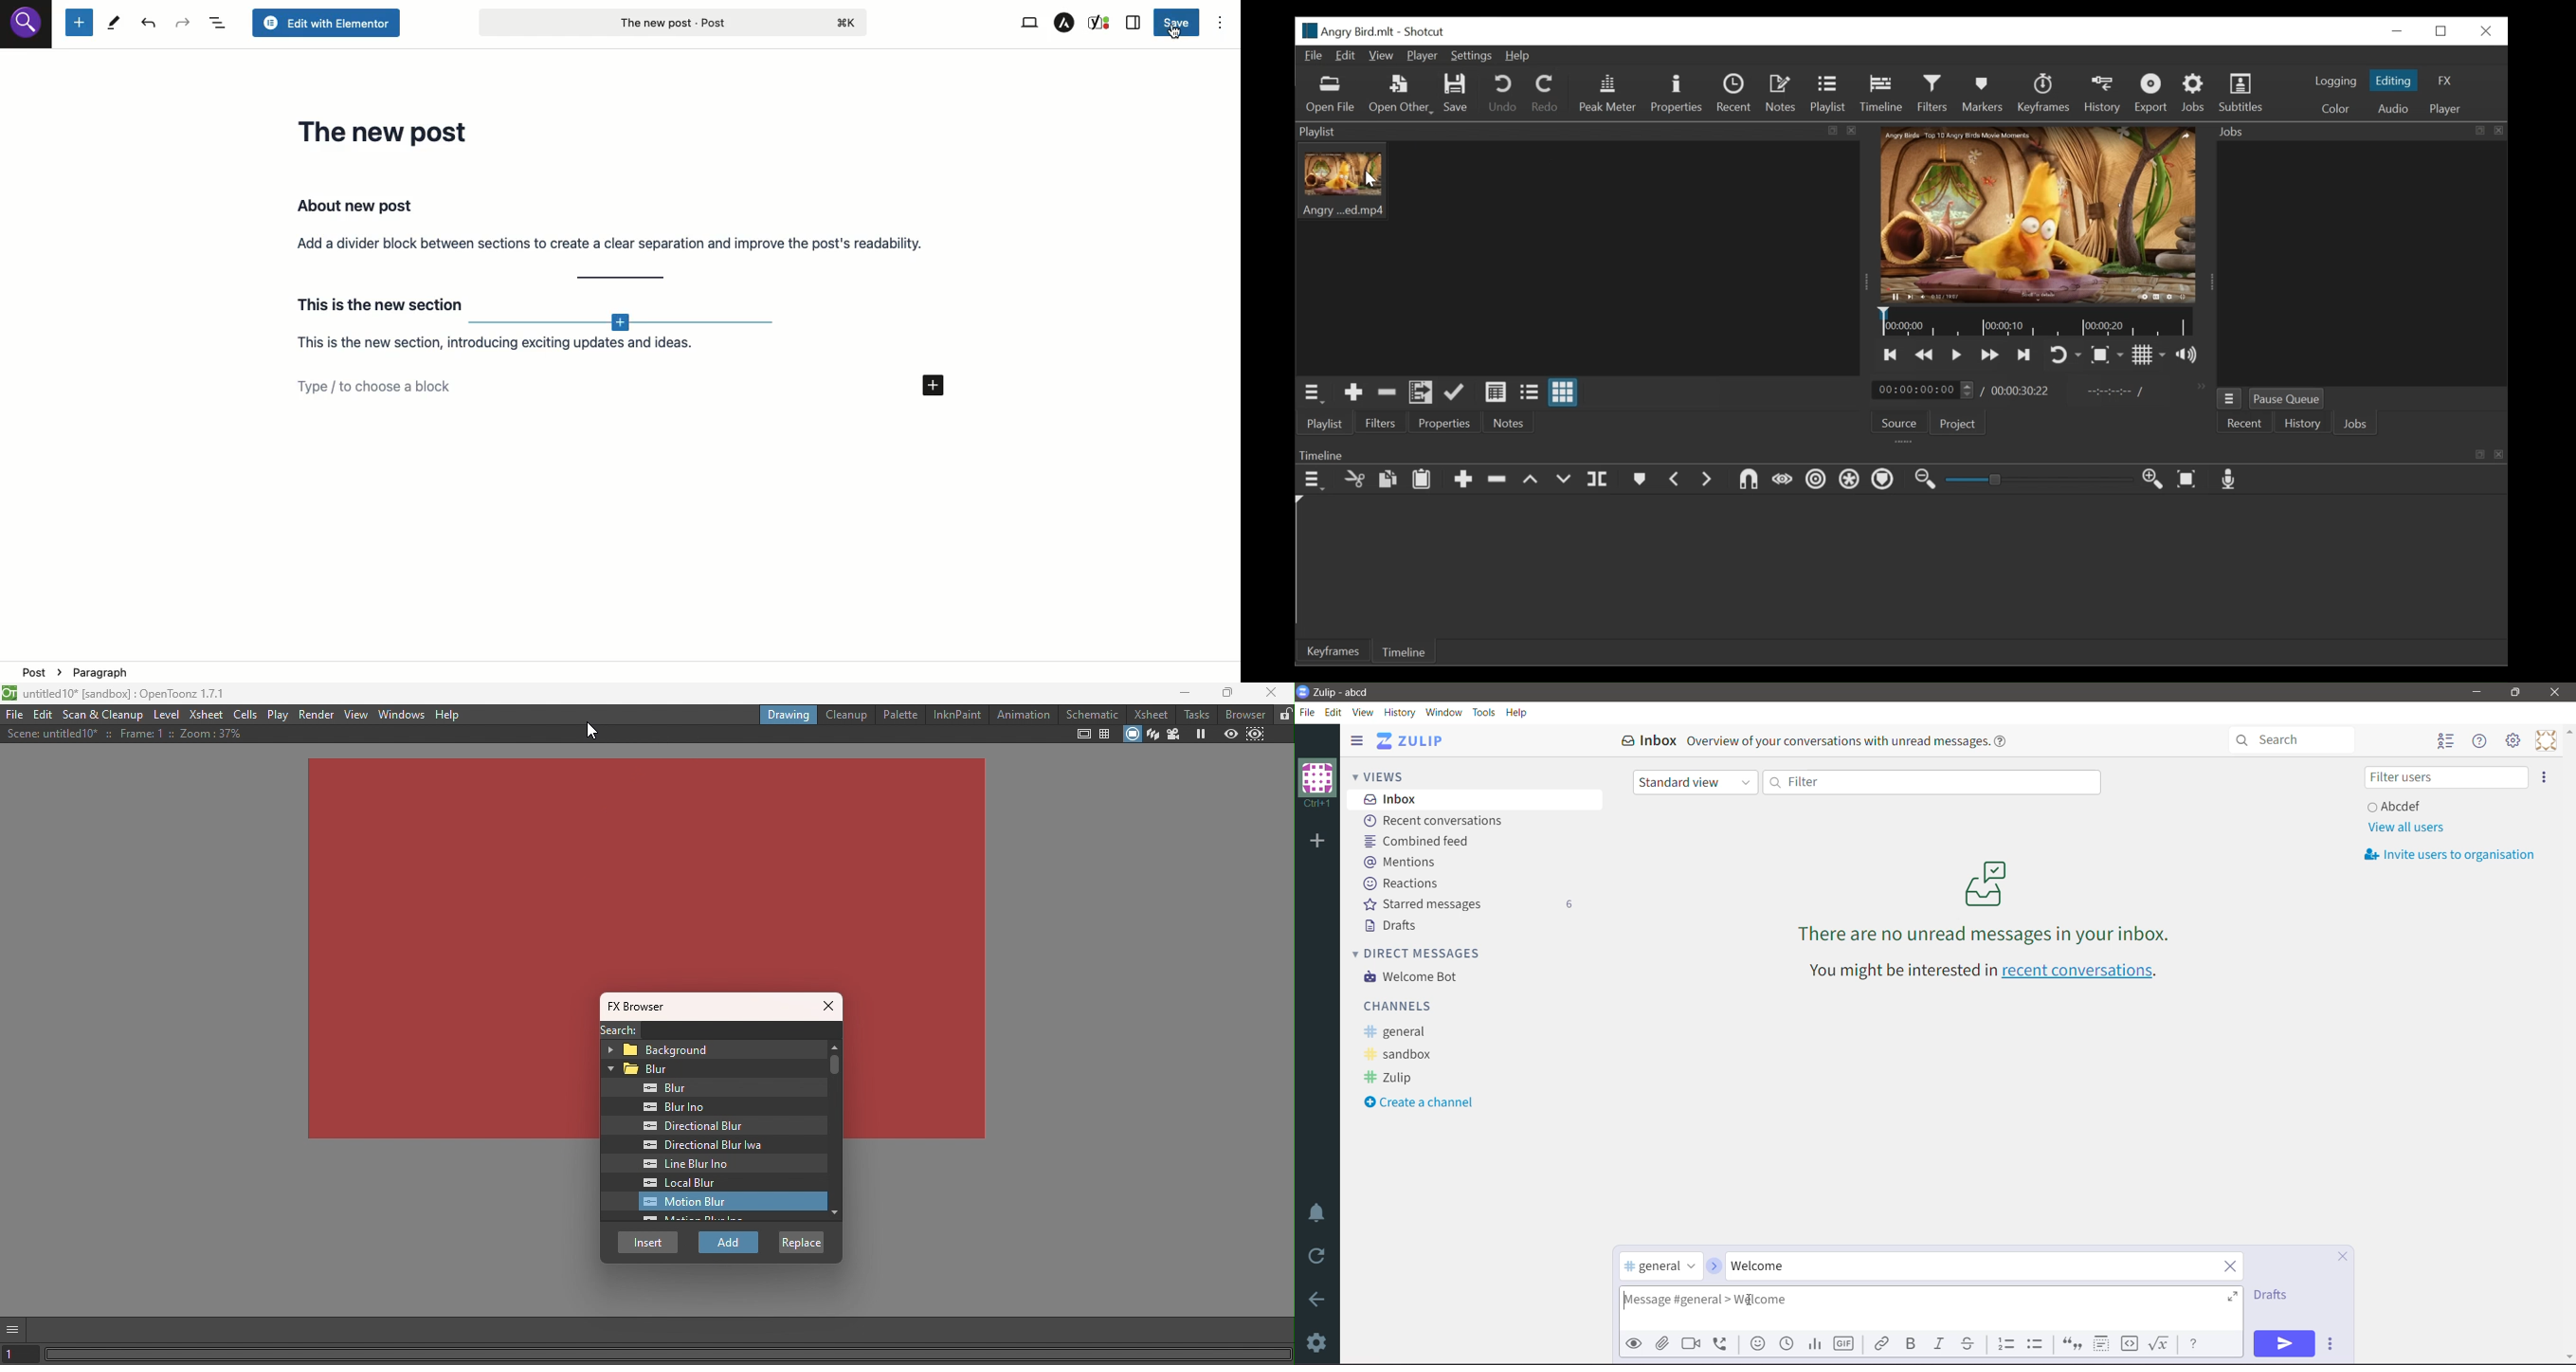  What do you see at coordinates (1504, 422) in the screenshot?
I see `Notes` at bounding box center [1504, 422].